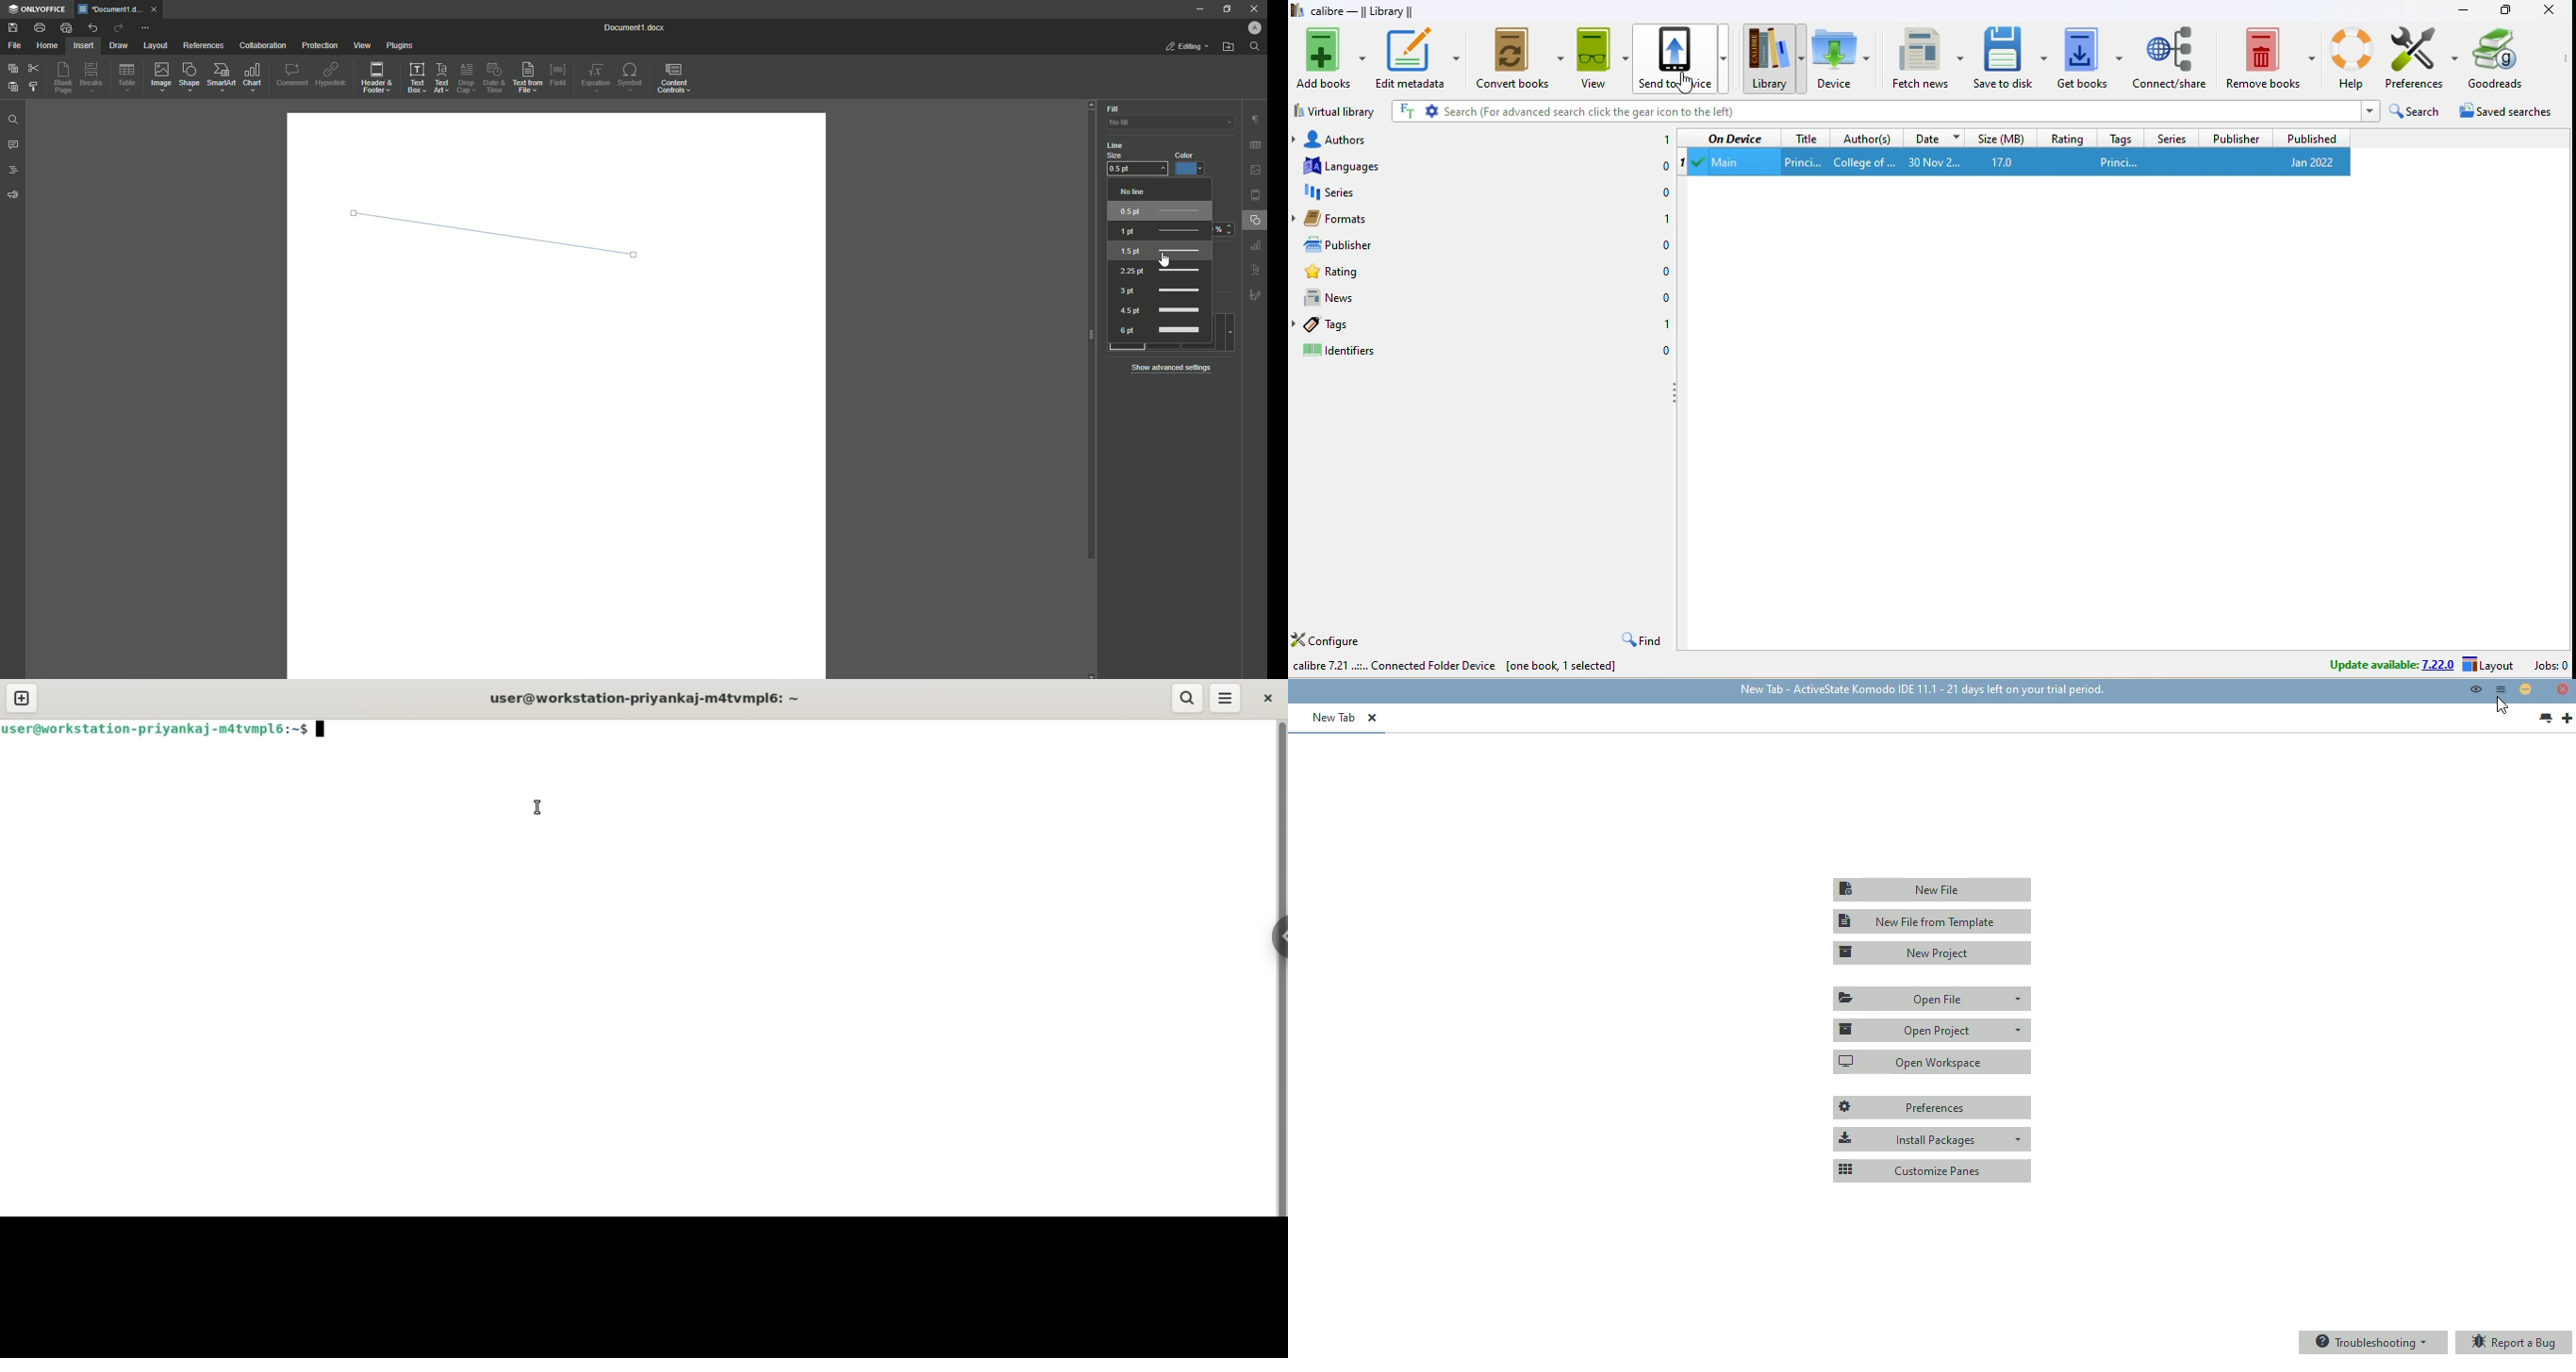  What do you see at coordinates (21, 698) in the screenshot?
I see `new tab` at bounding box center [21, 698].